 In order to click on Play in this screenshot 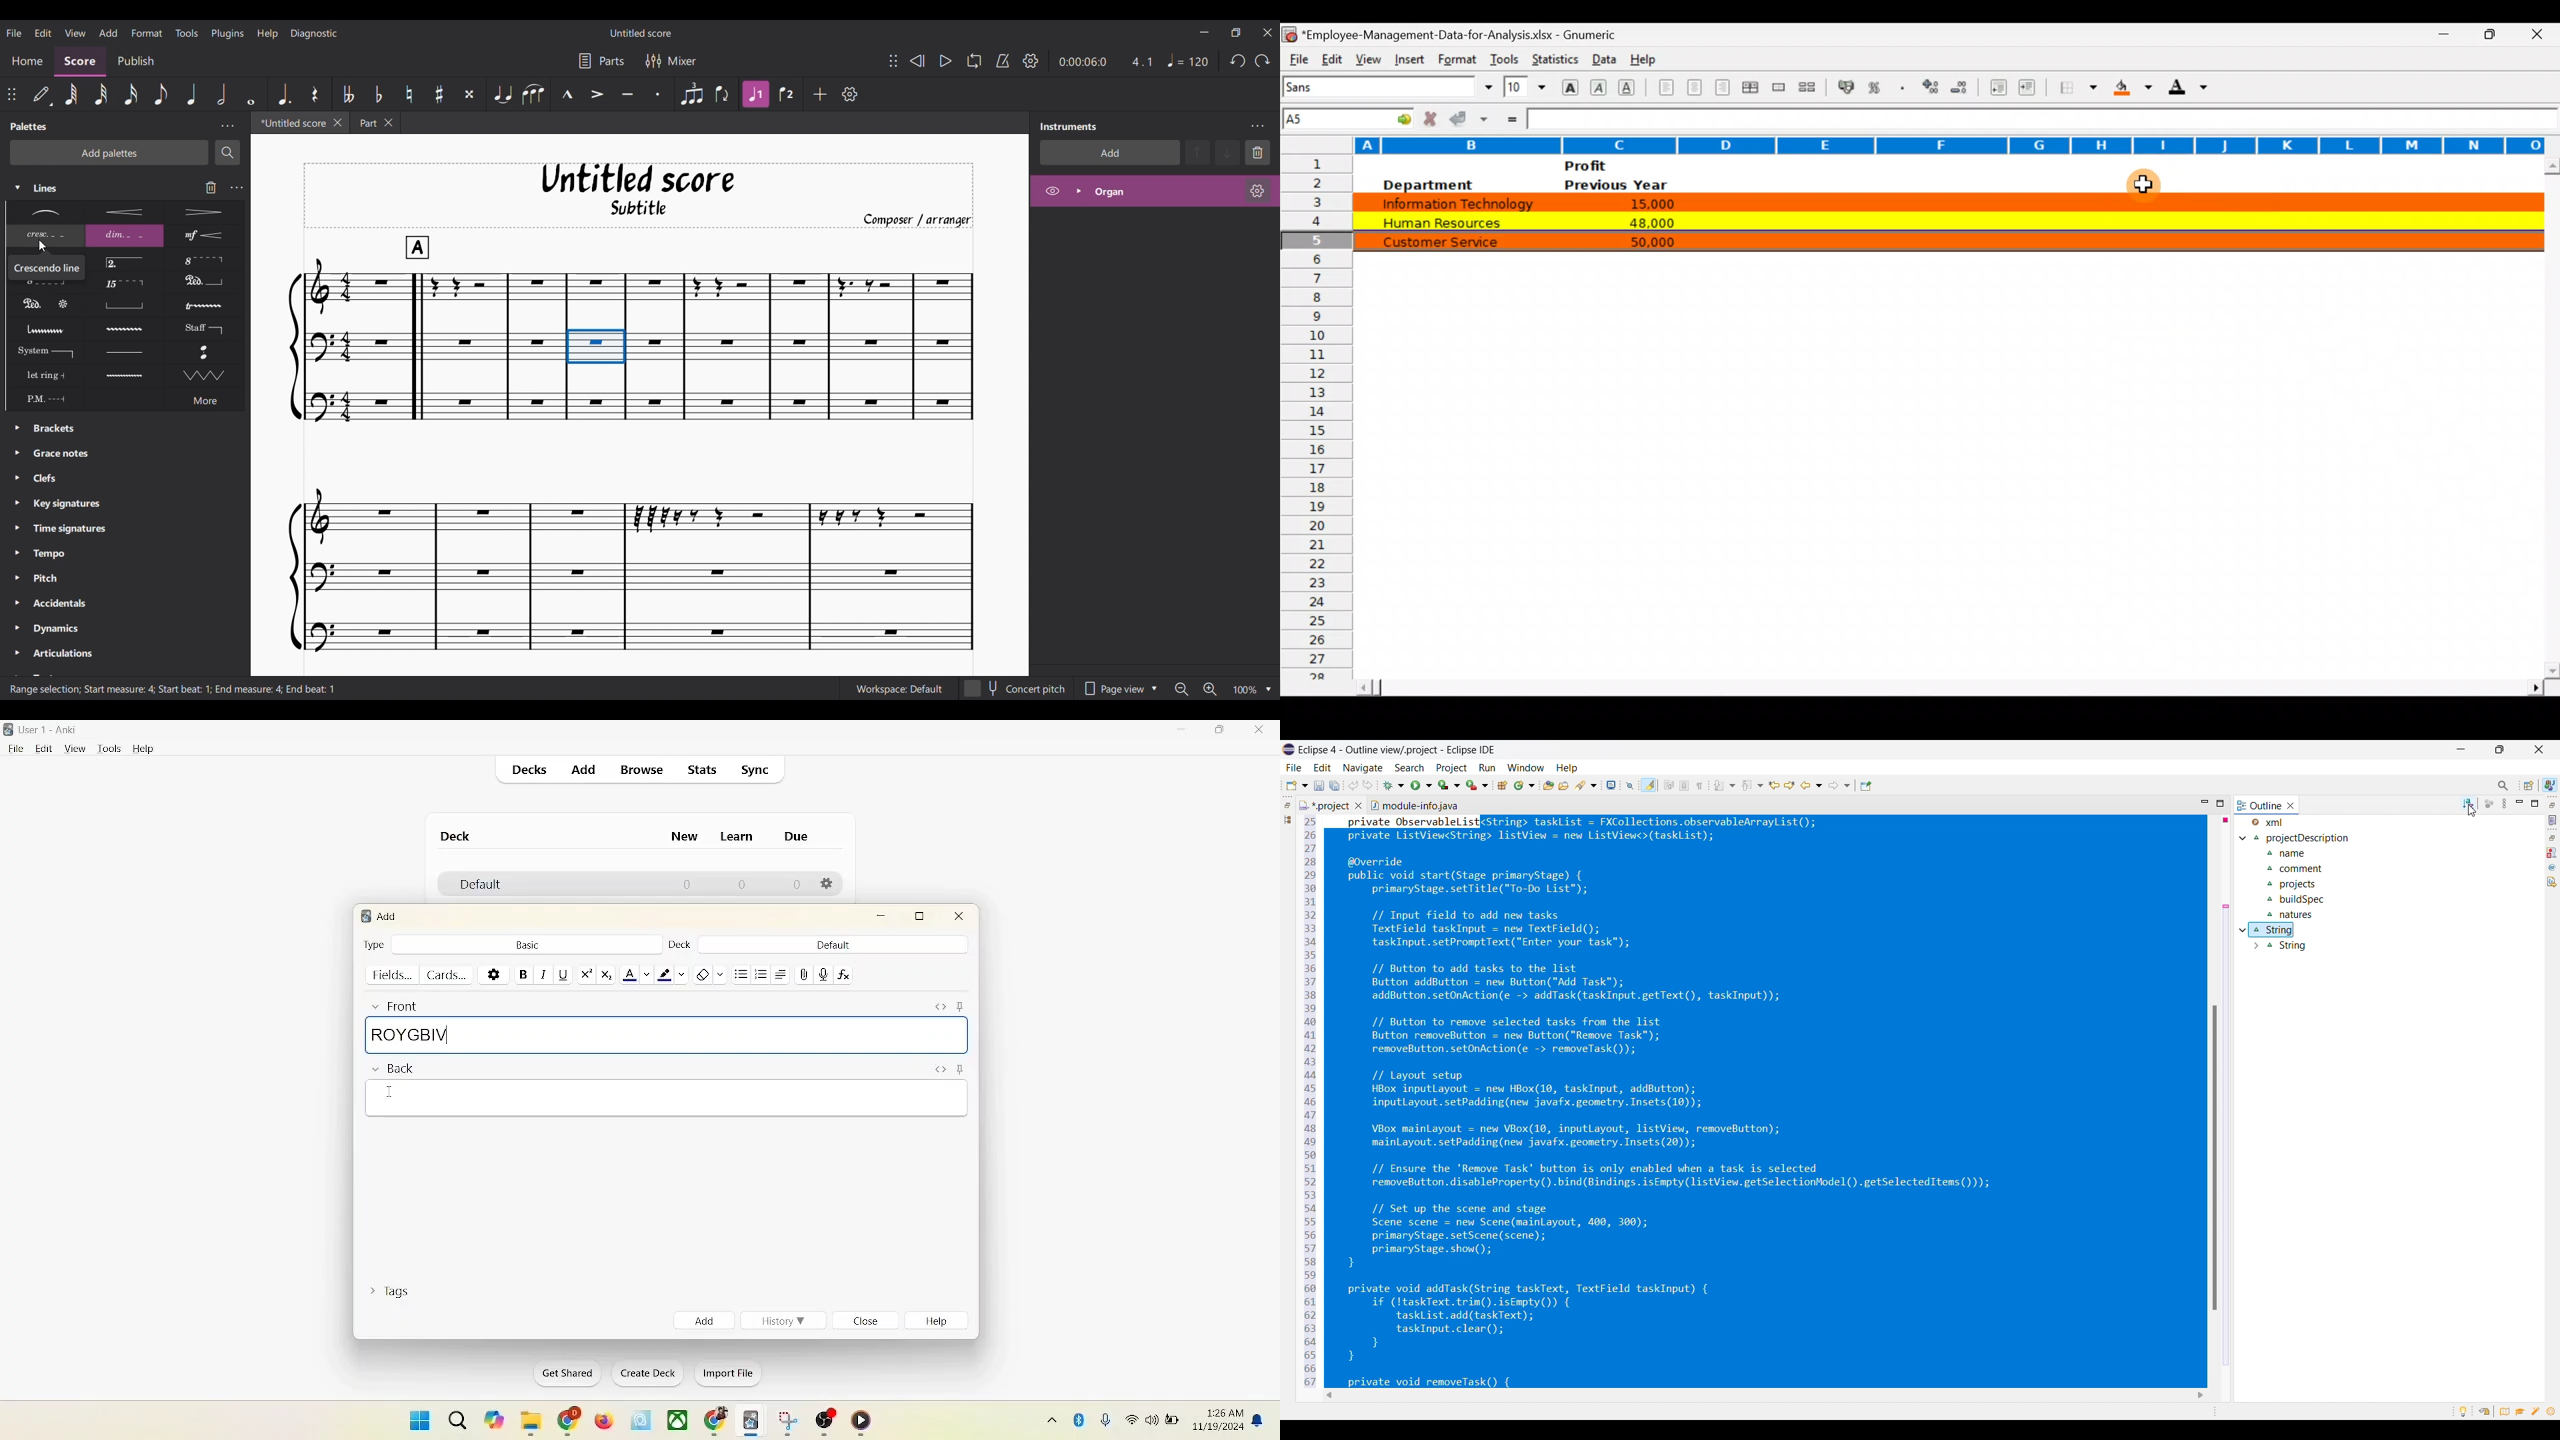, I will do `click(945, 61)`.